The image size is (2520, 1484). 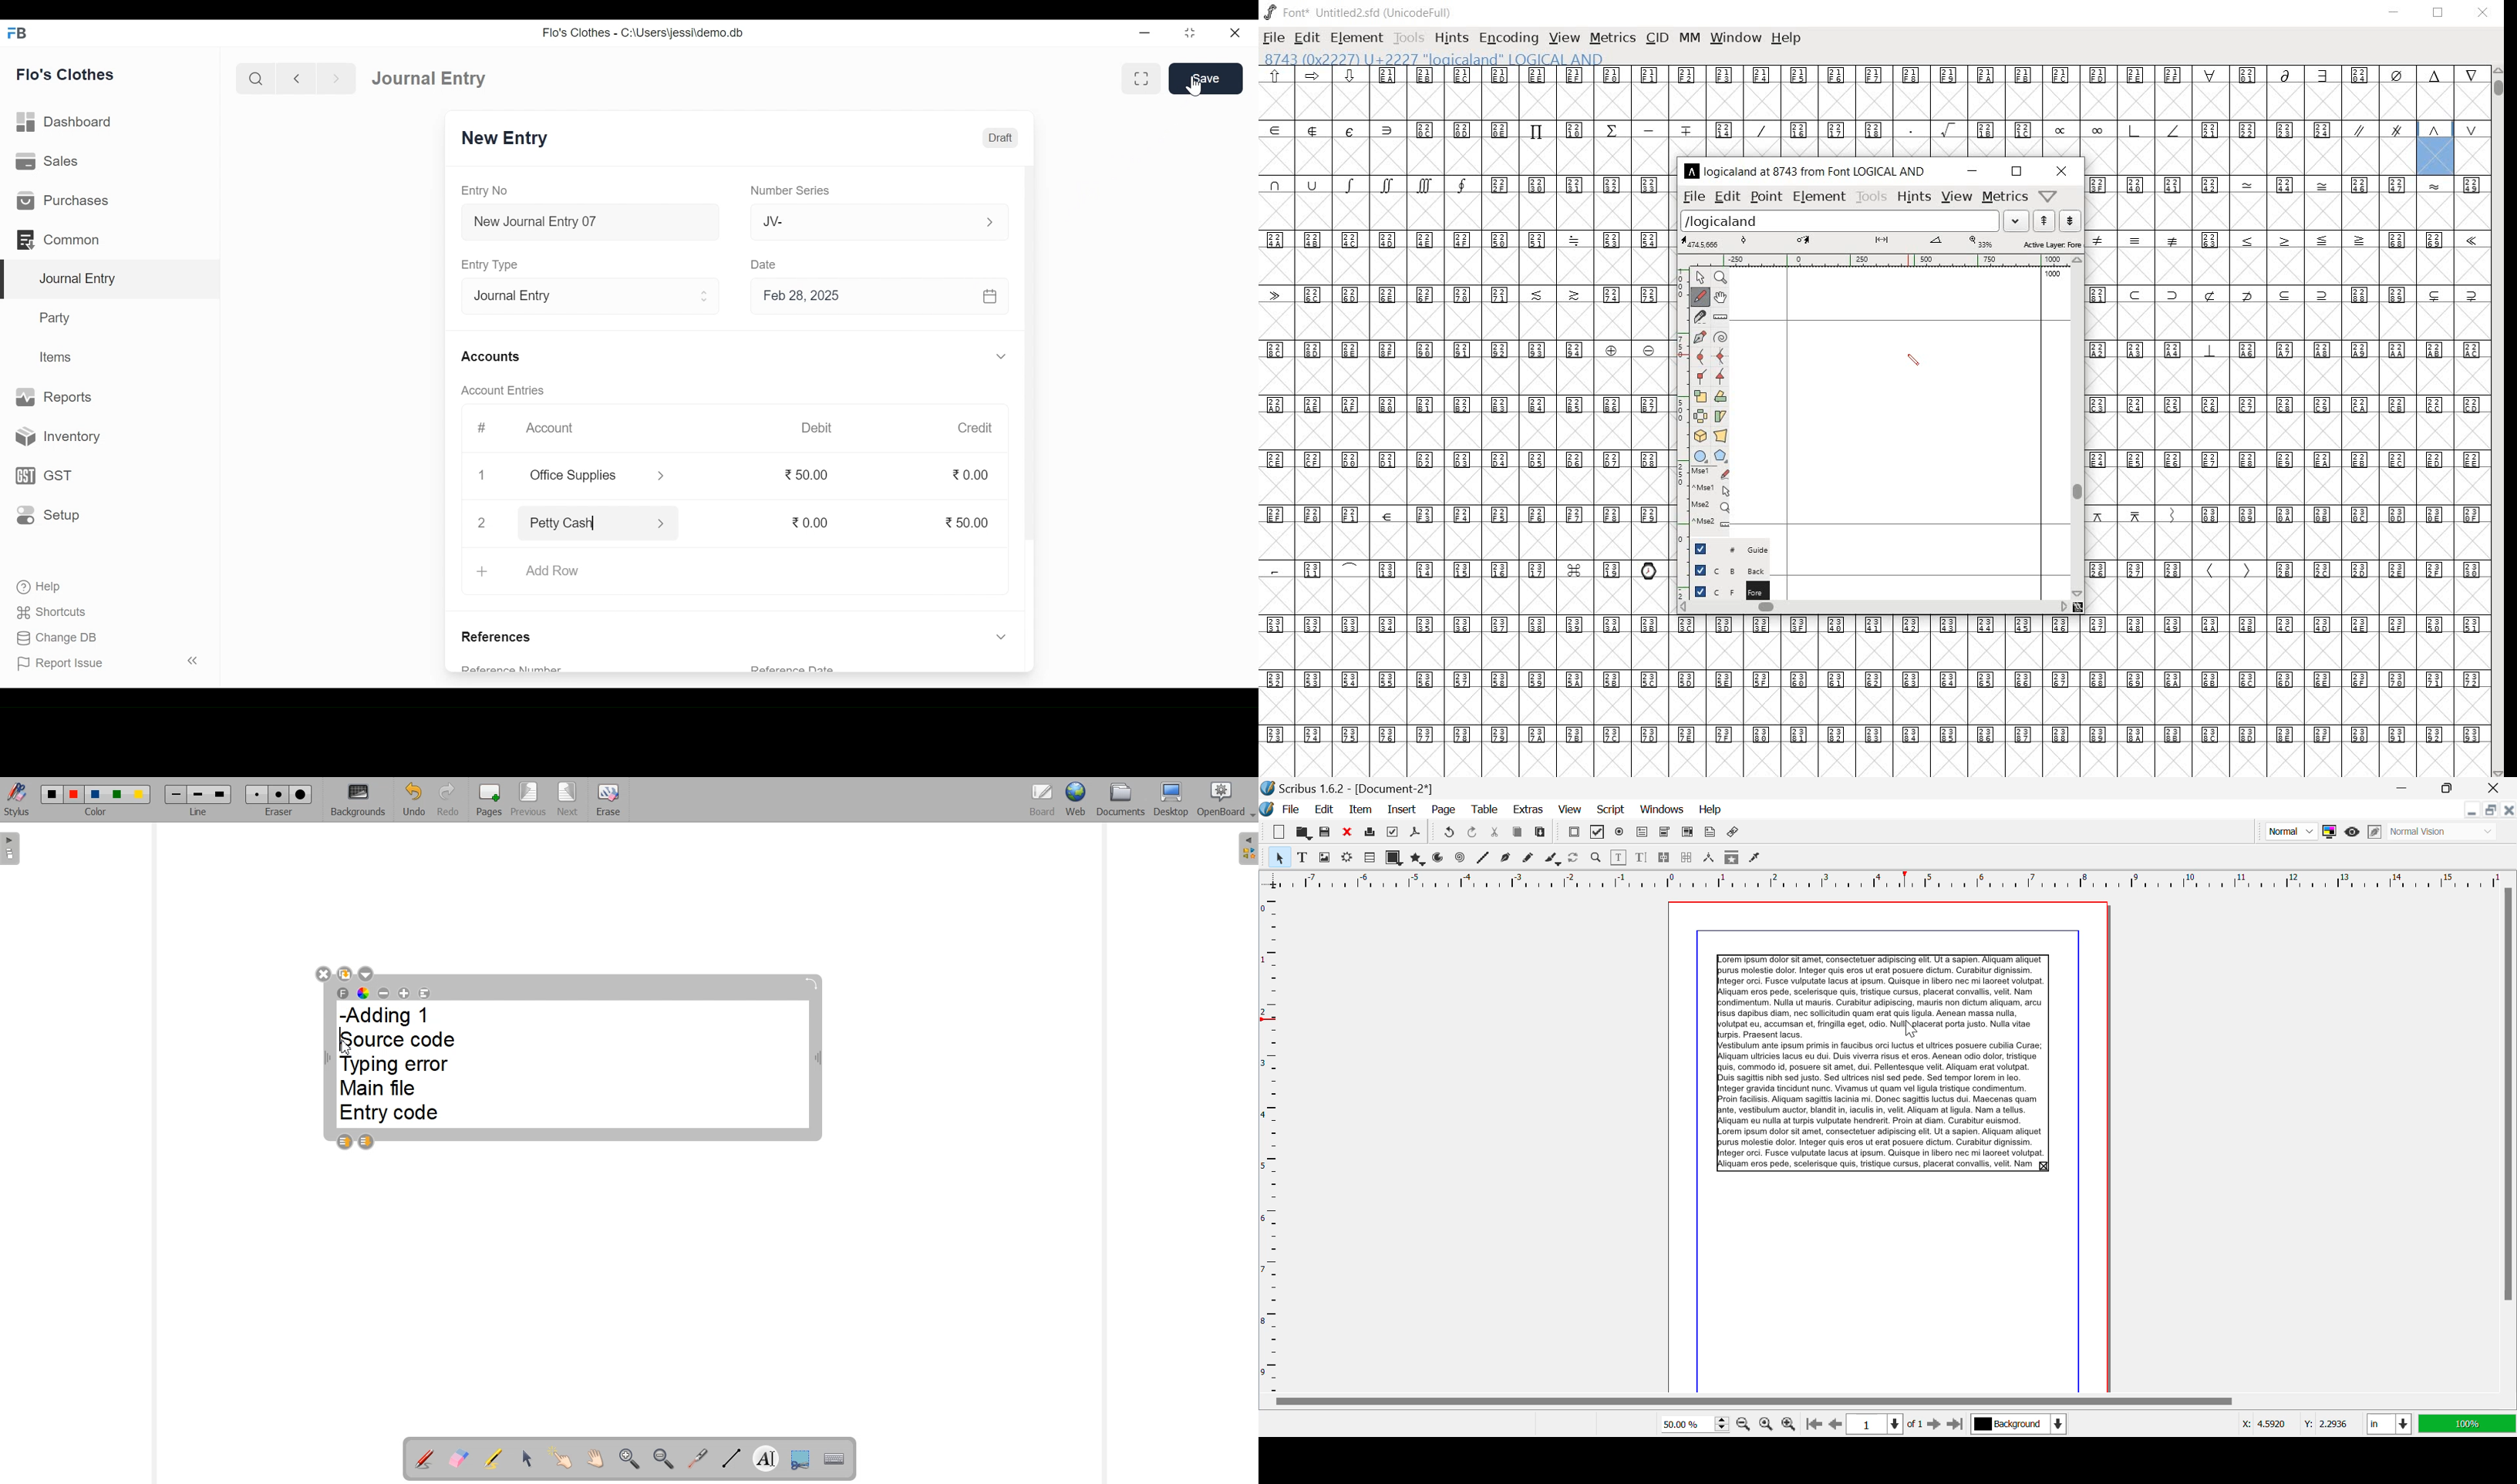 What do you see at coordinates (663, 523) in the screenshot?
I see `Expand` at bounding box center [663, 523].